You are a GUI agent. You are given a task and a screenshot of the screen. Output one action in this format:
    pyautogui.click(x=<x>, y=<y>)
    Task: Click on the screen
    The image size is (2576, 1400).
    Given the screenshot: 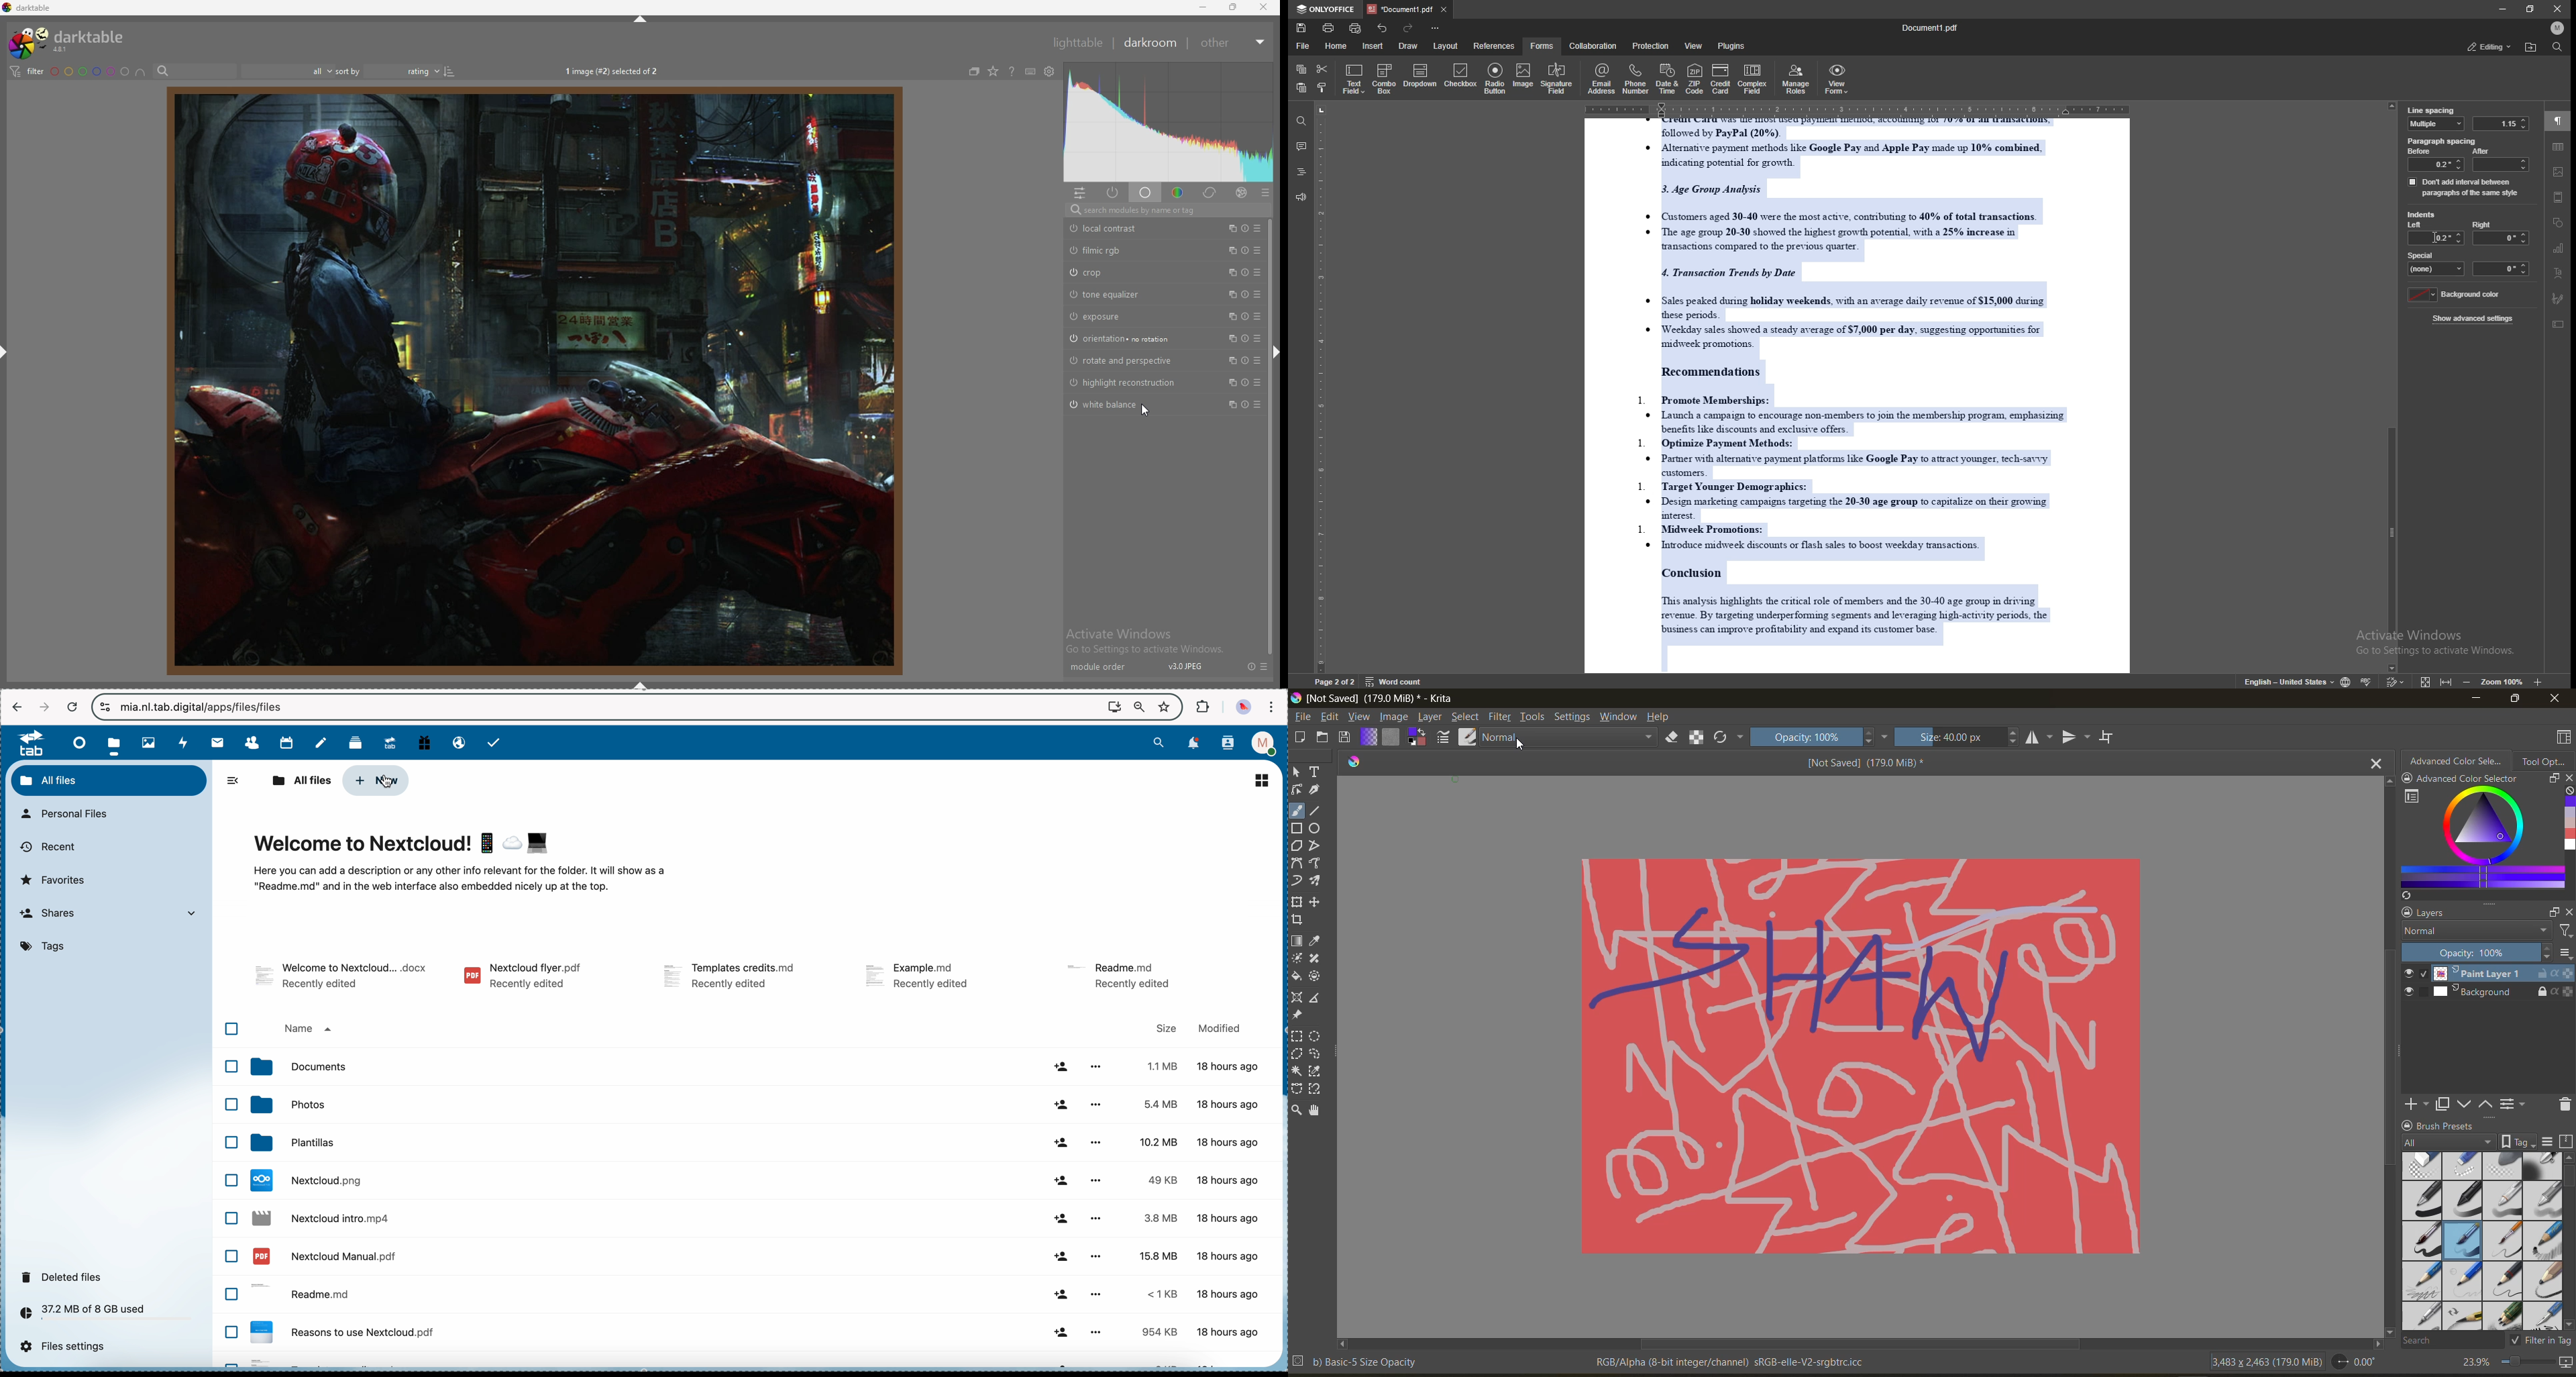 What is the action you would take?
    pyautogui.click(x=1114, y=706)
    